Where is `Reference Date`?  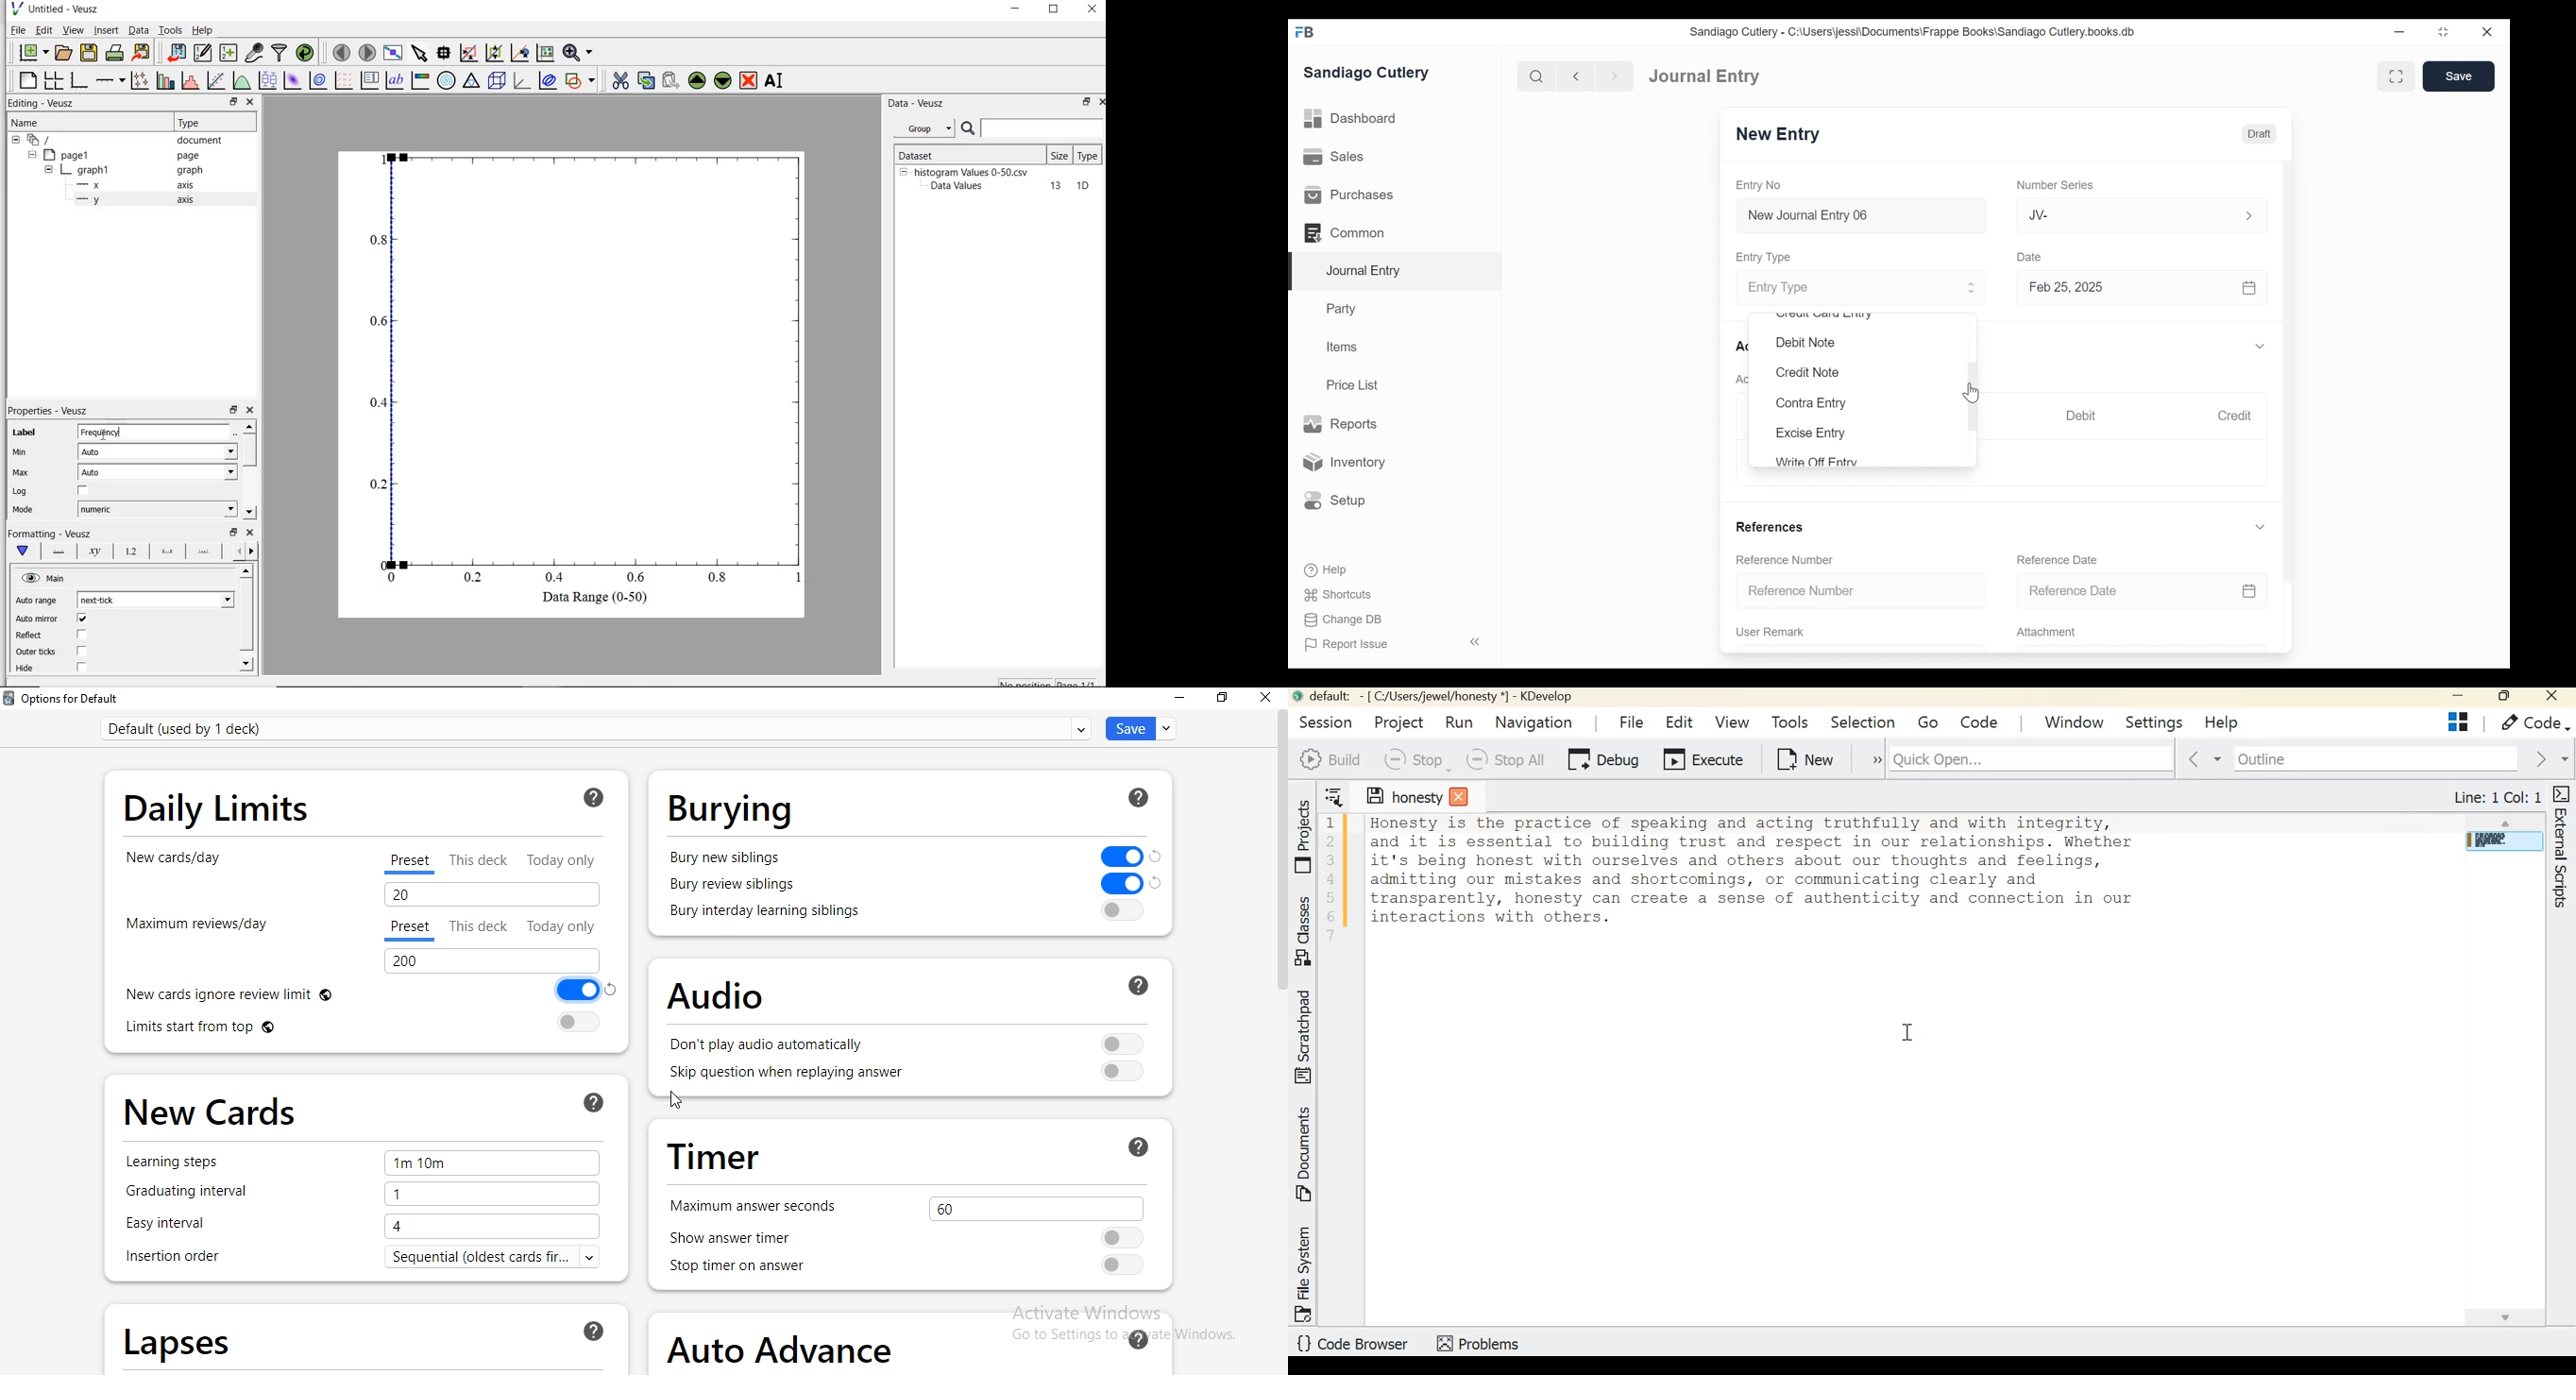 Reference Date is located at coordinates (2142, 589).